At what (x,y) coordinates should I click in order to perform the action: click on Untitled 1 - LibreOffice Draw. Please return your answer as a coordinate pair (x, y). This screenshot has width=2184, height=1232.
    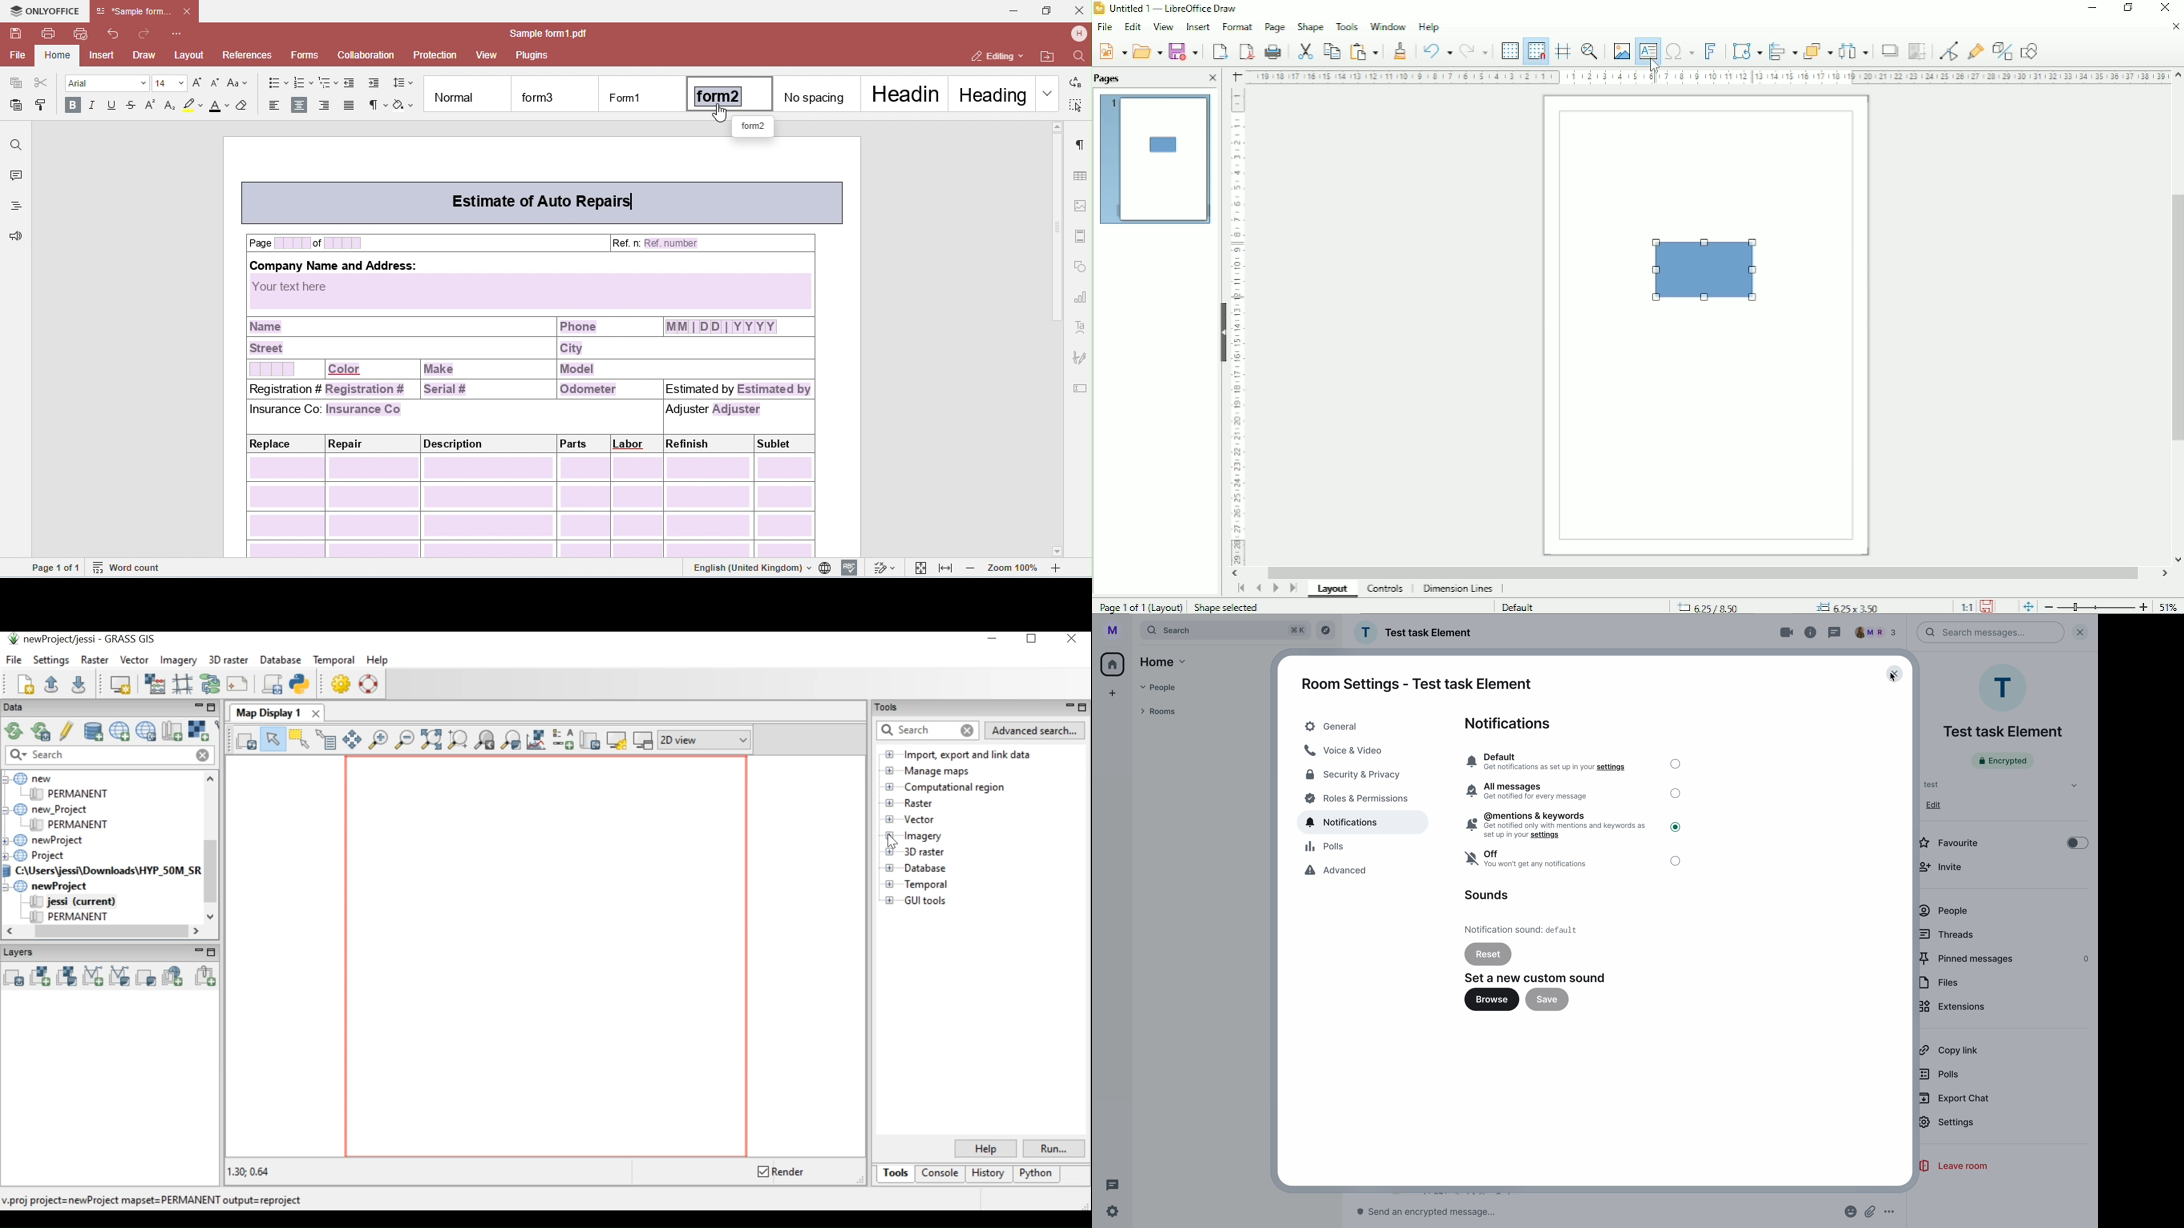
    Looking at the image, I should click on (1169, 7).